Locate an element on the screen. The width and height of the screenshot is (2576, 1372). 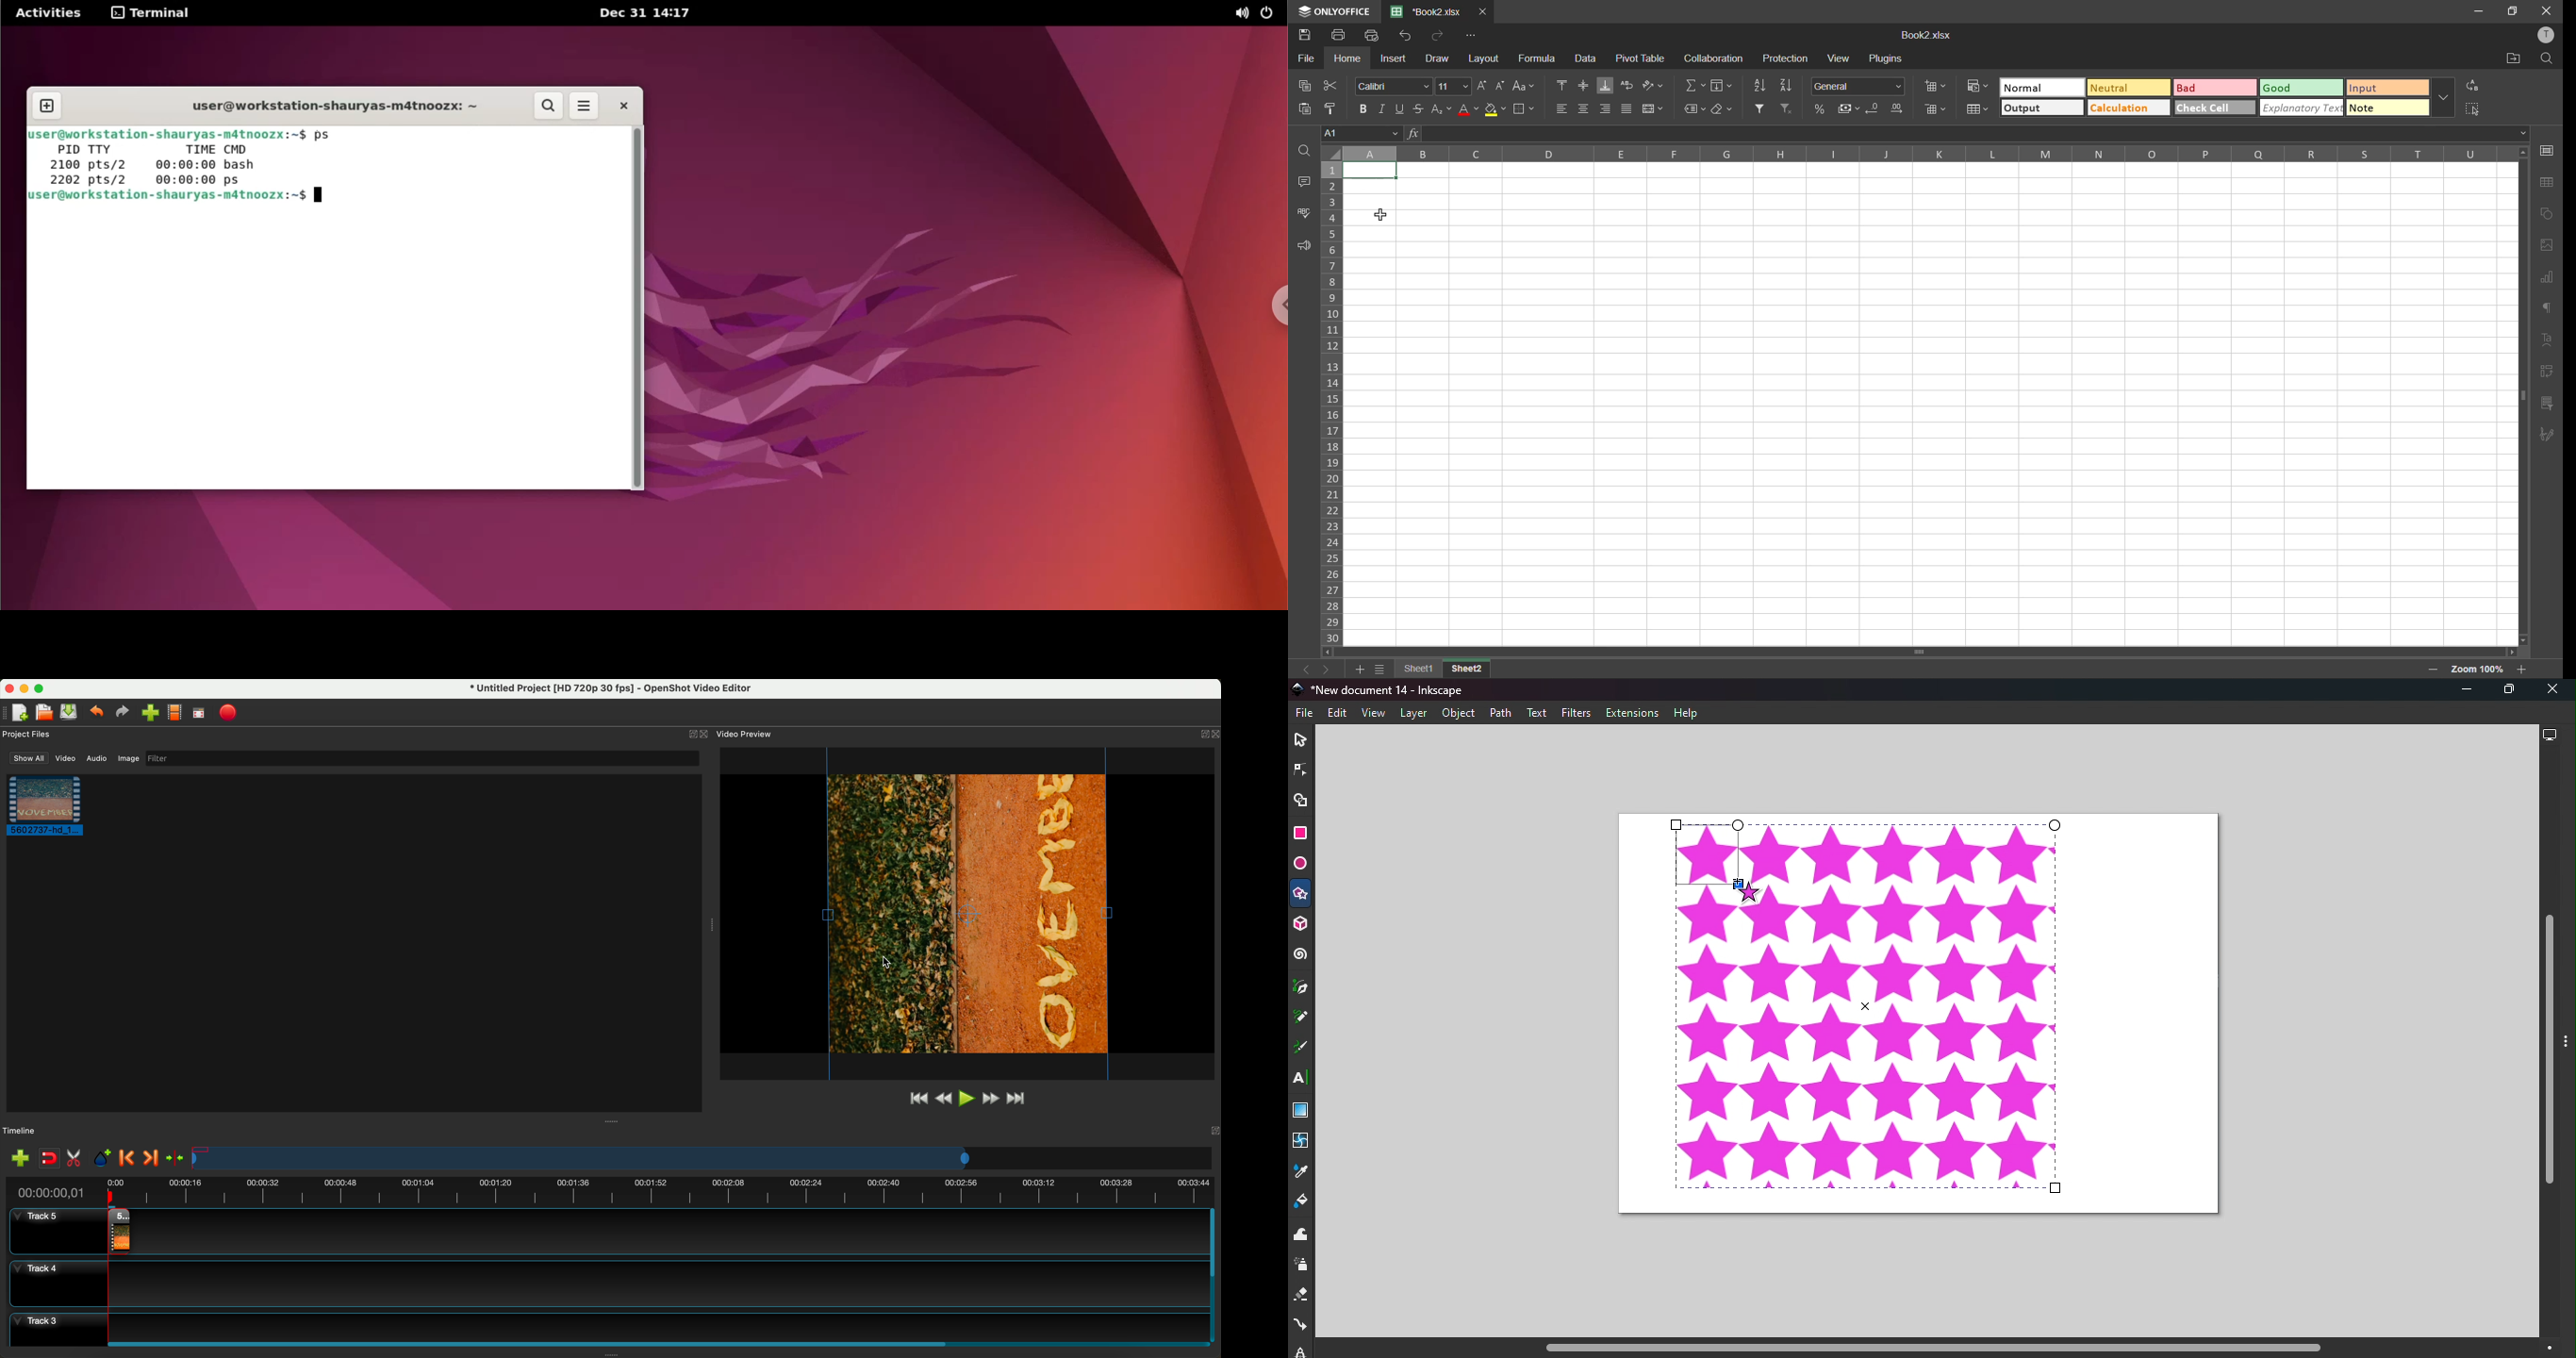
Maximize tool is located at coordinates (2504, 689).